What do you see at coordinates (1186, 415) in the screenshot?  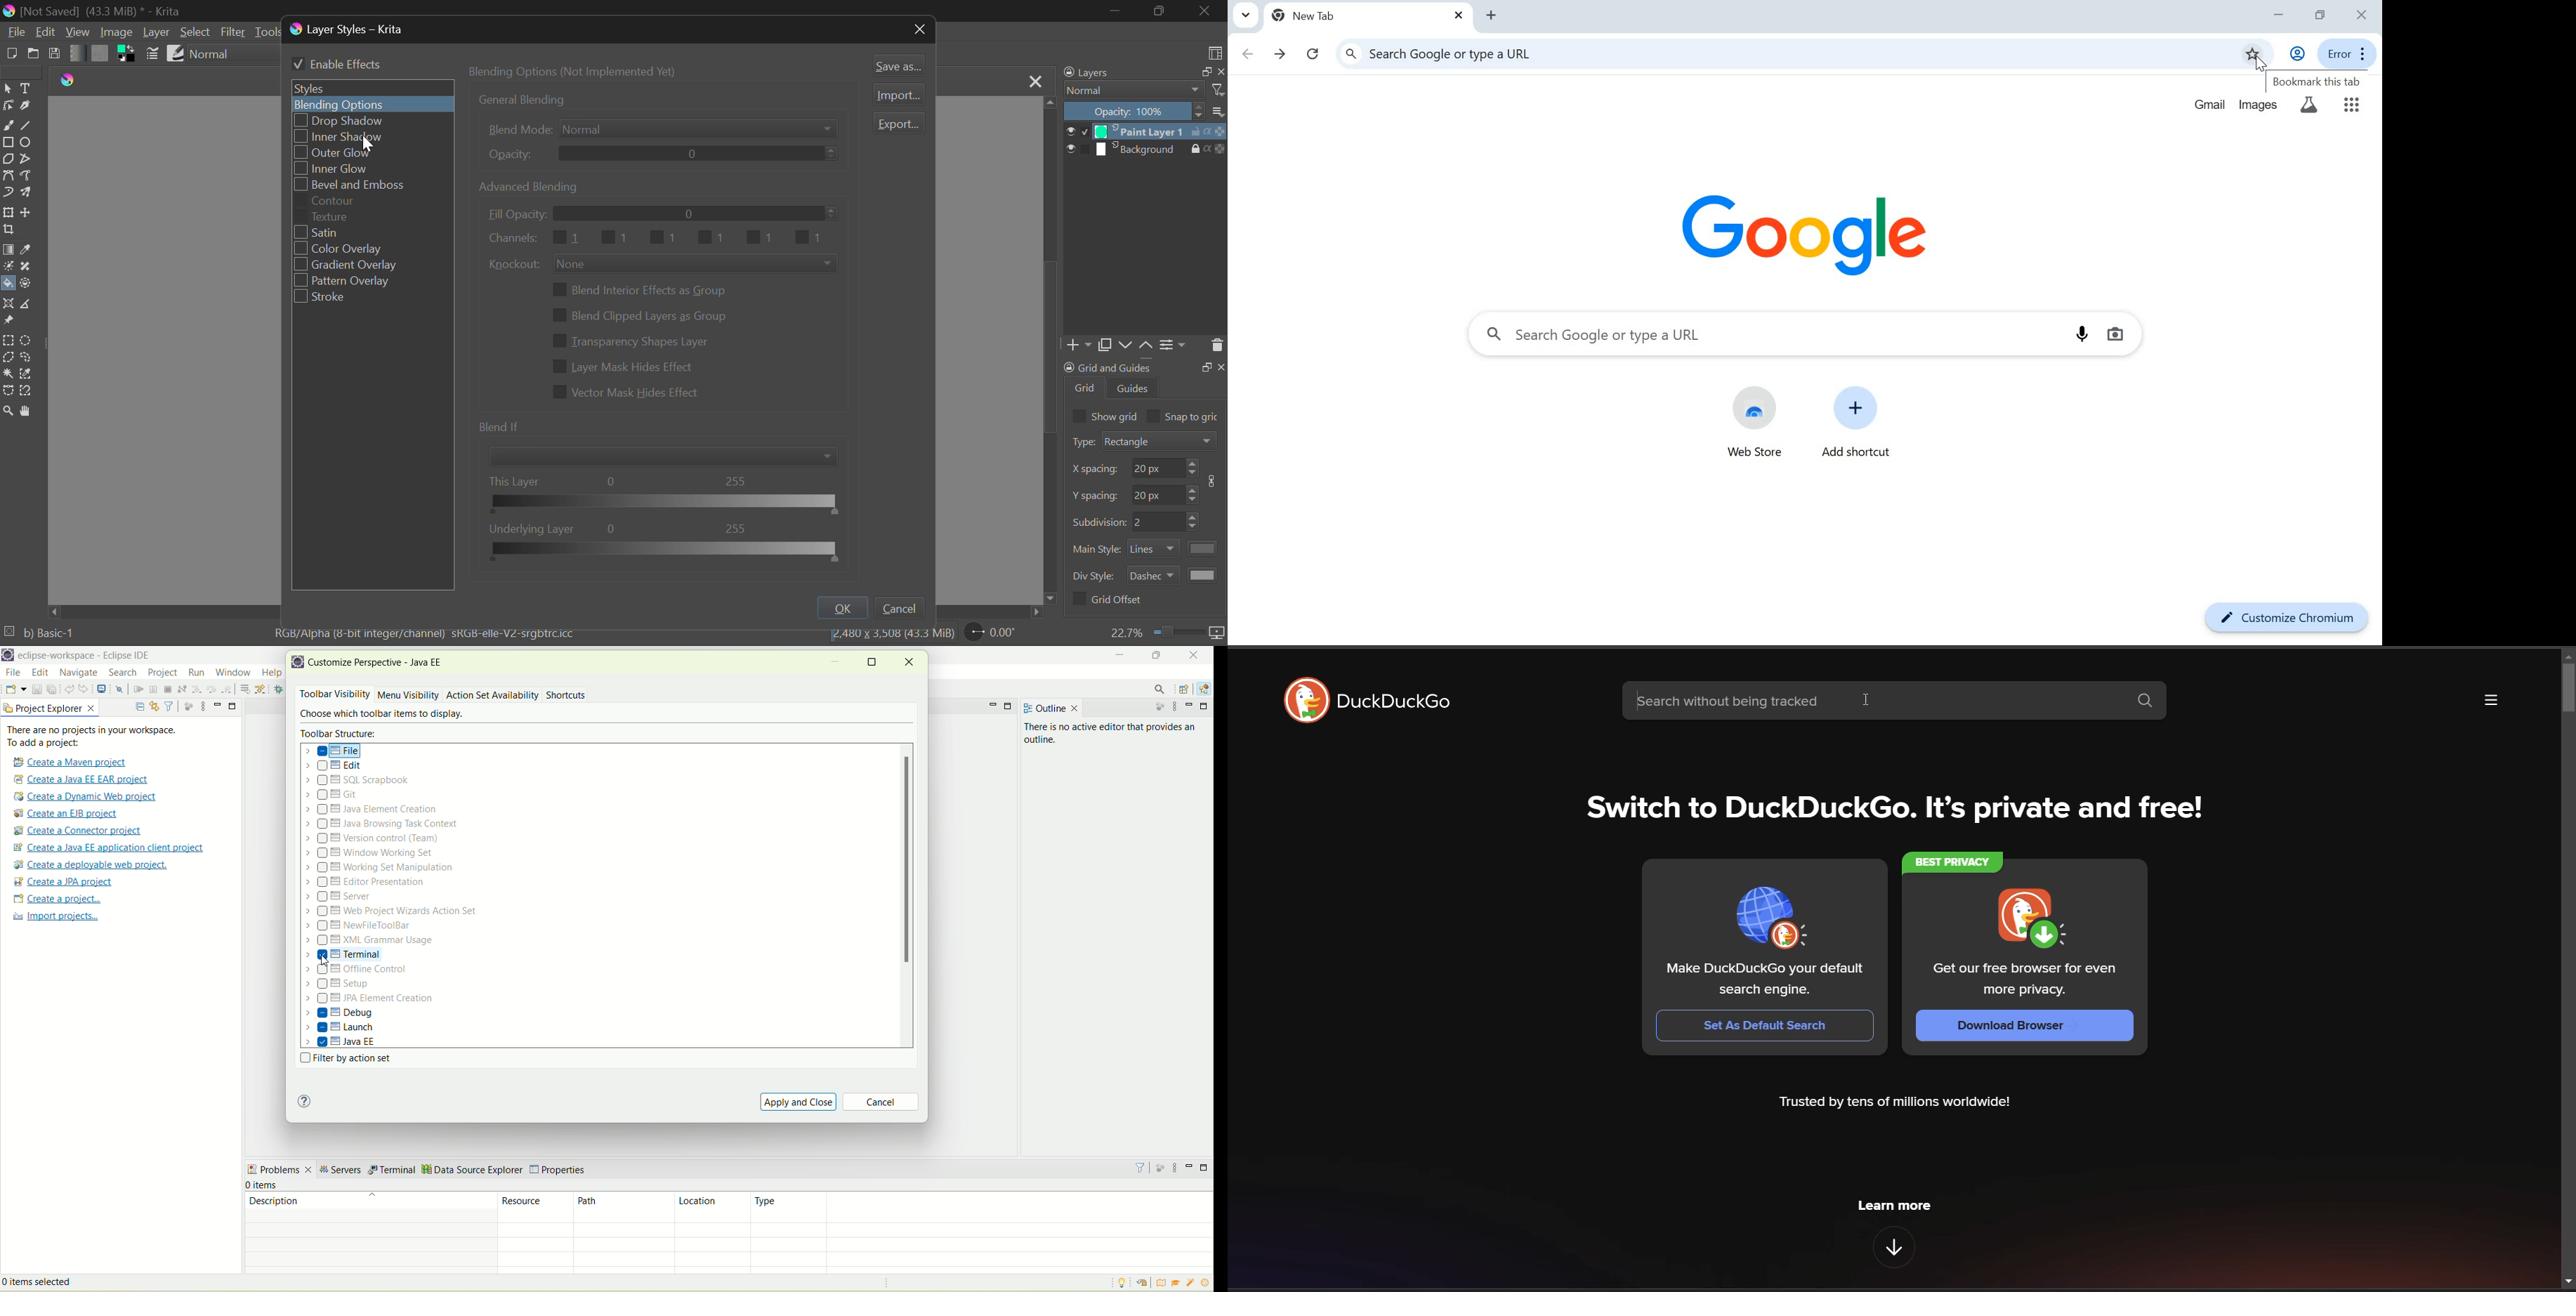 I see `Snap to grid` at bounding box center [1186, 415].